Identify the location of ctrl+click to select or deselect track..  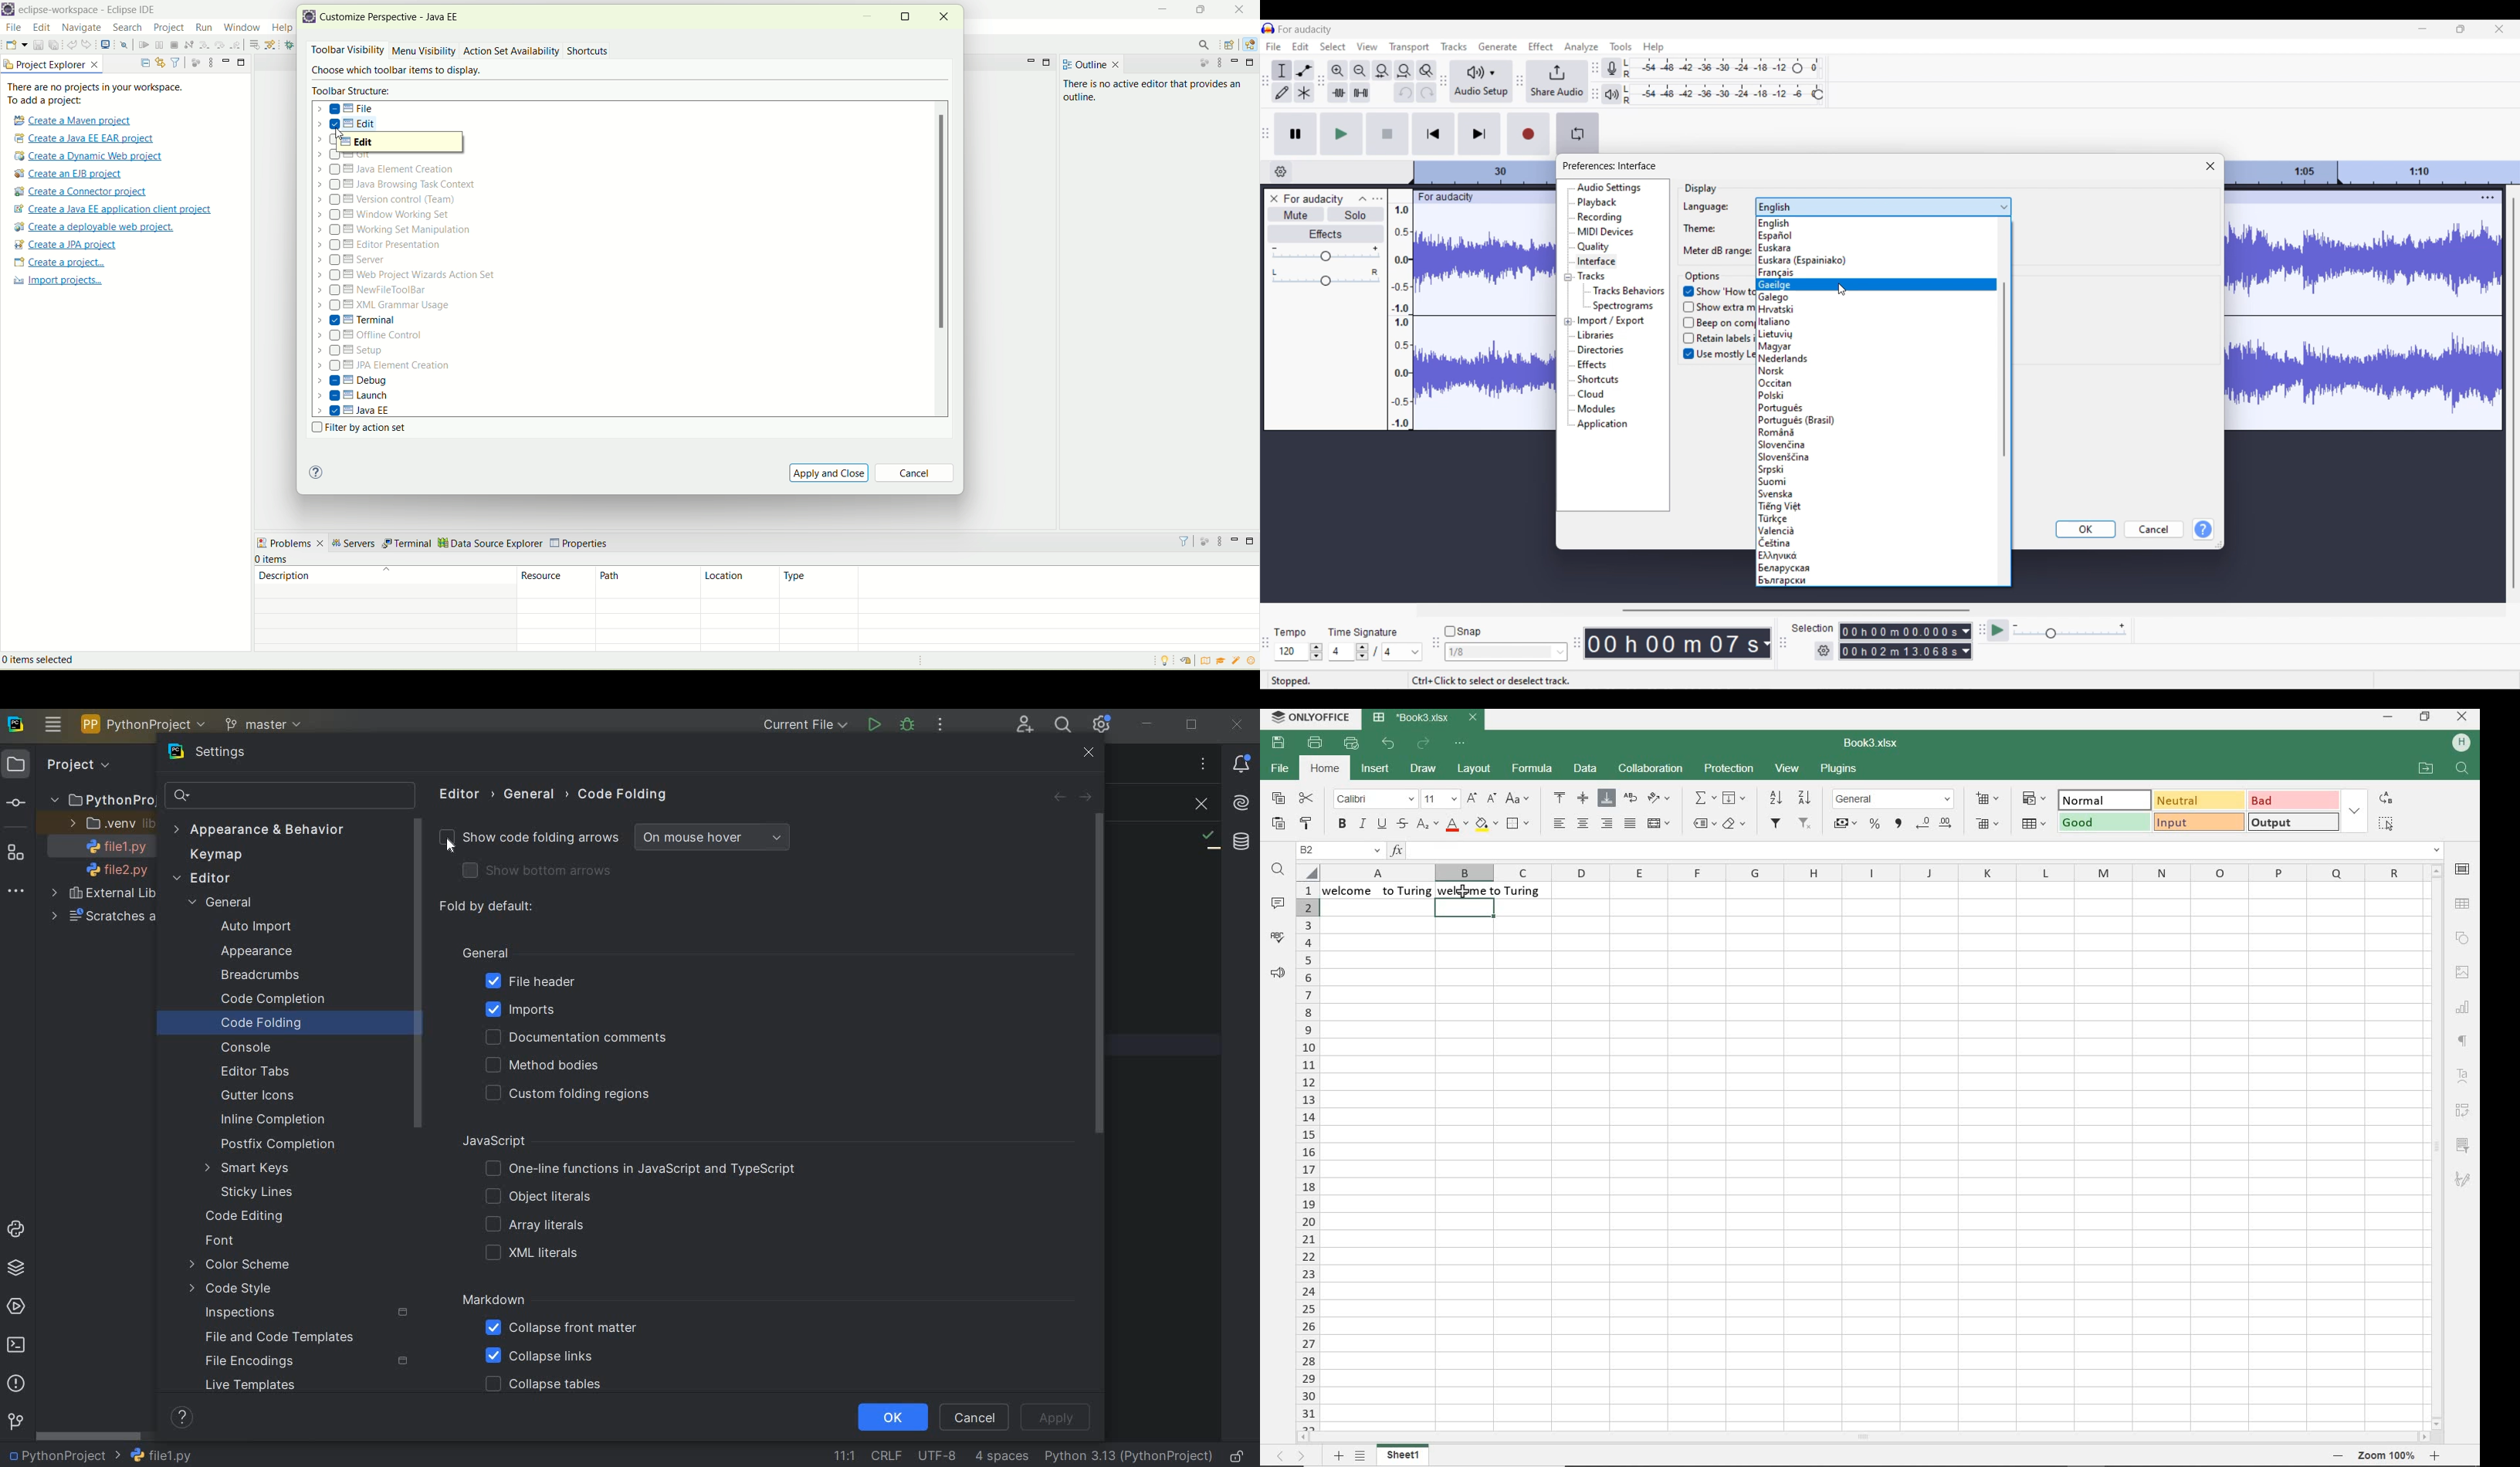
(1494, 676).